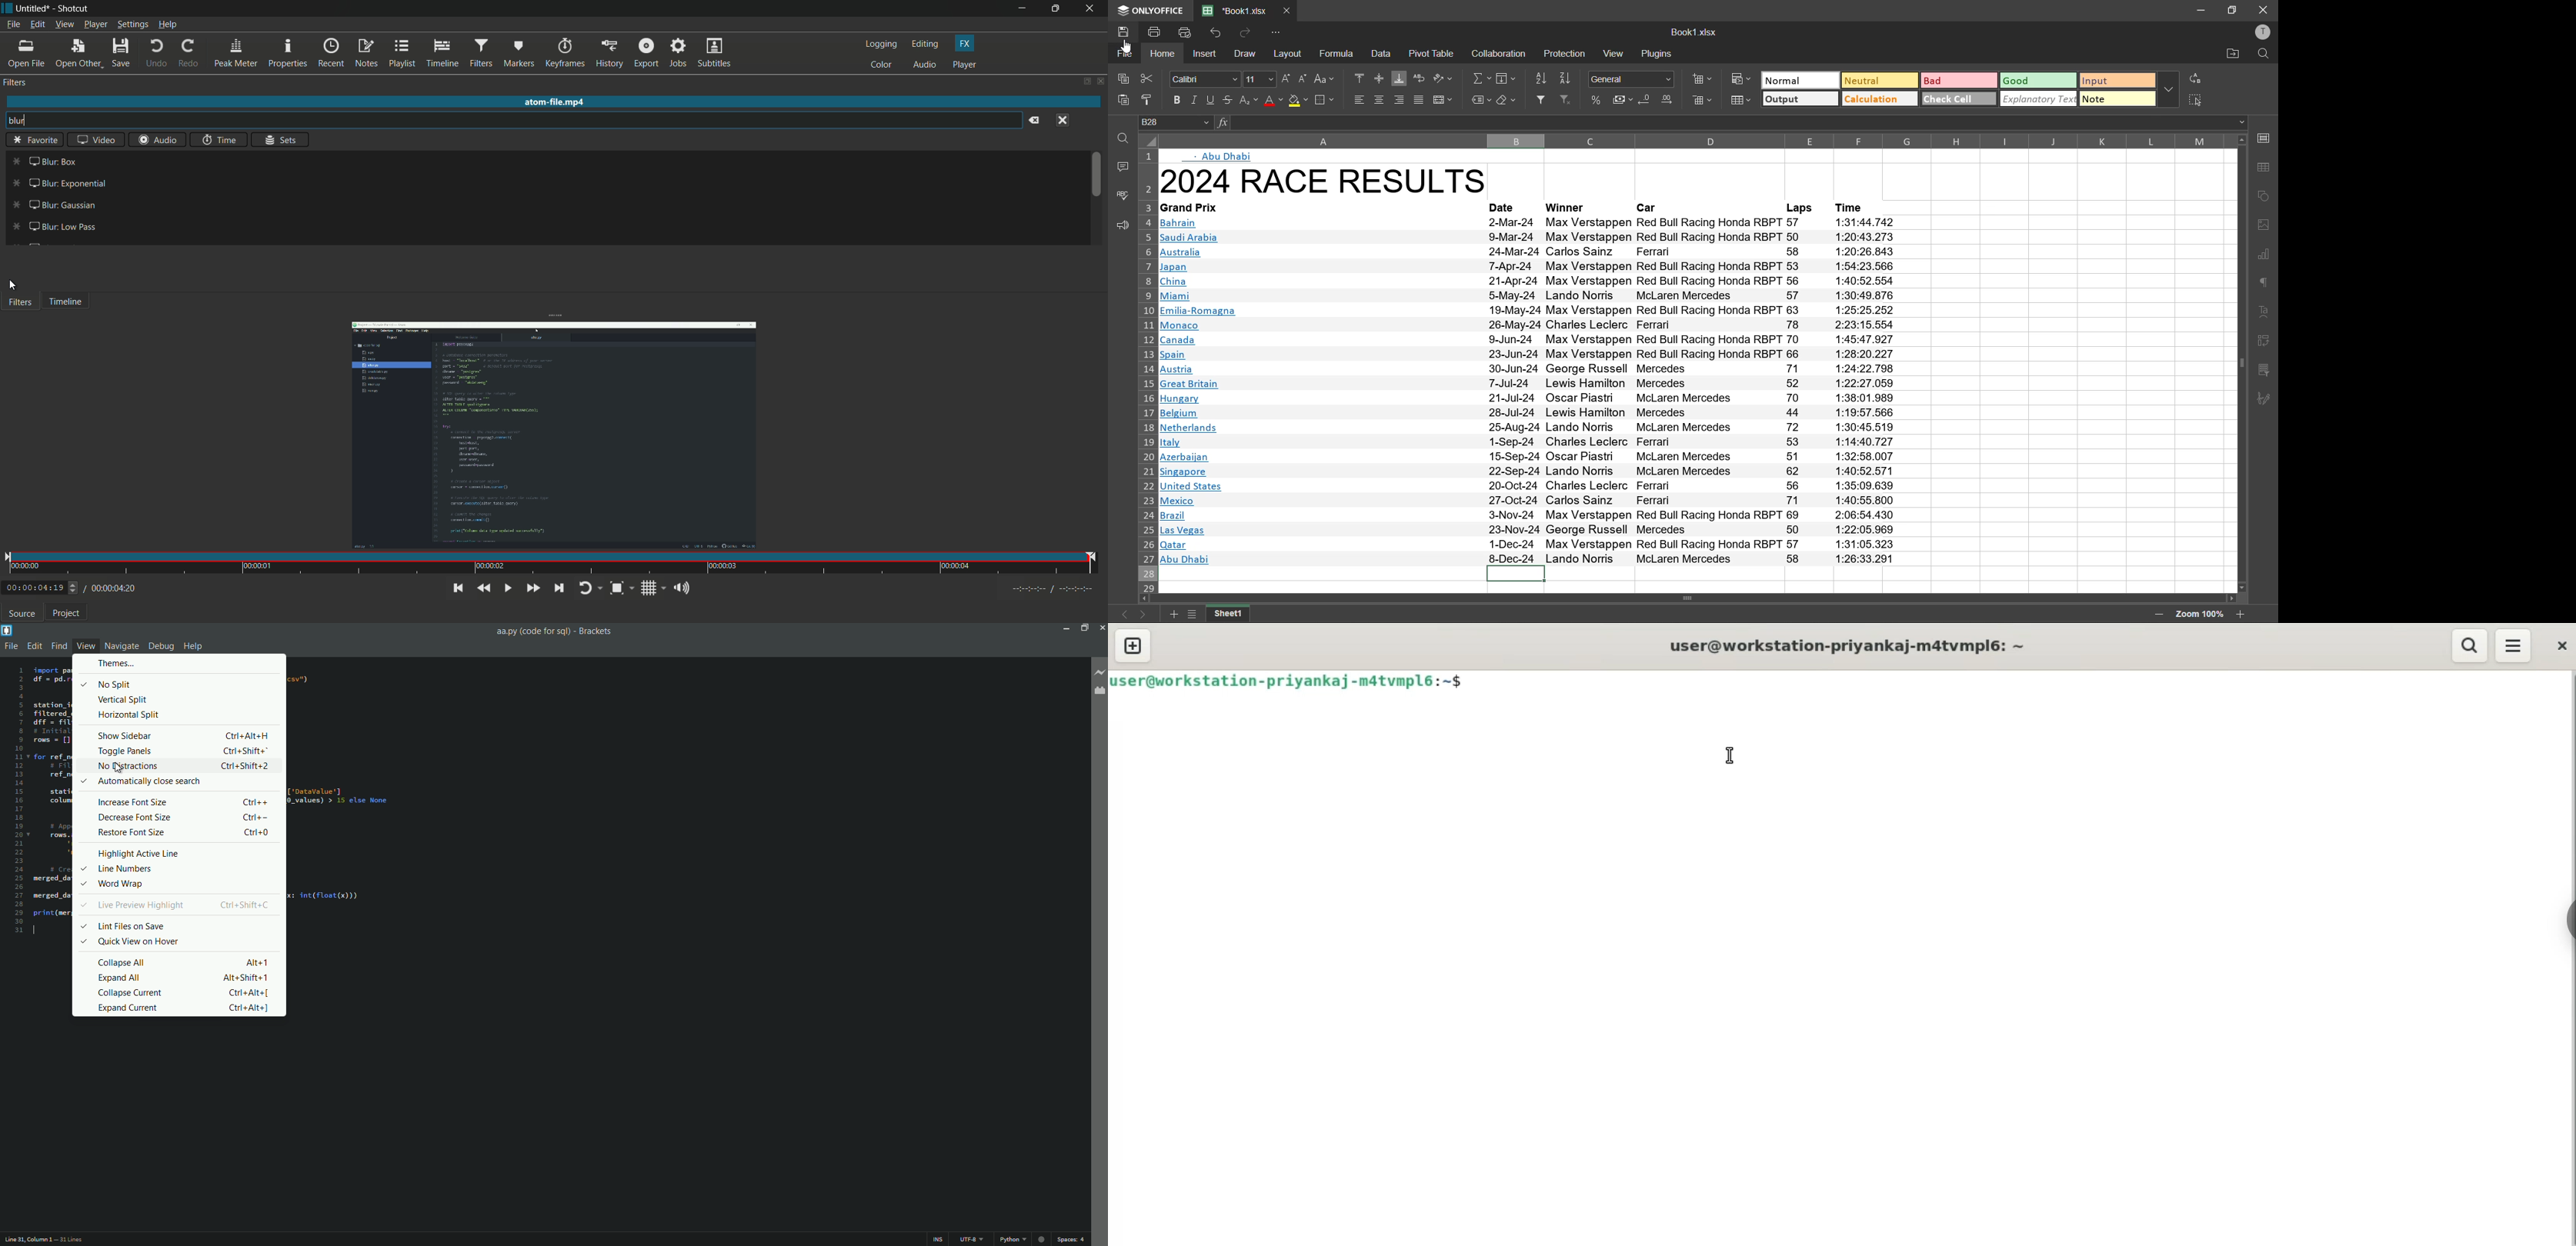  Describe the element at coordinates (1249, 55) in the screenshot. I see `draw` at that location.